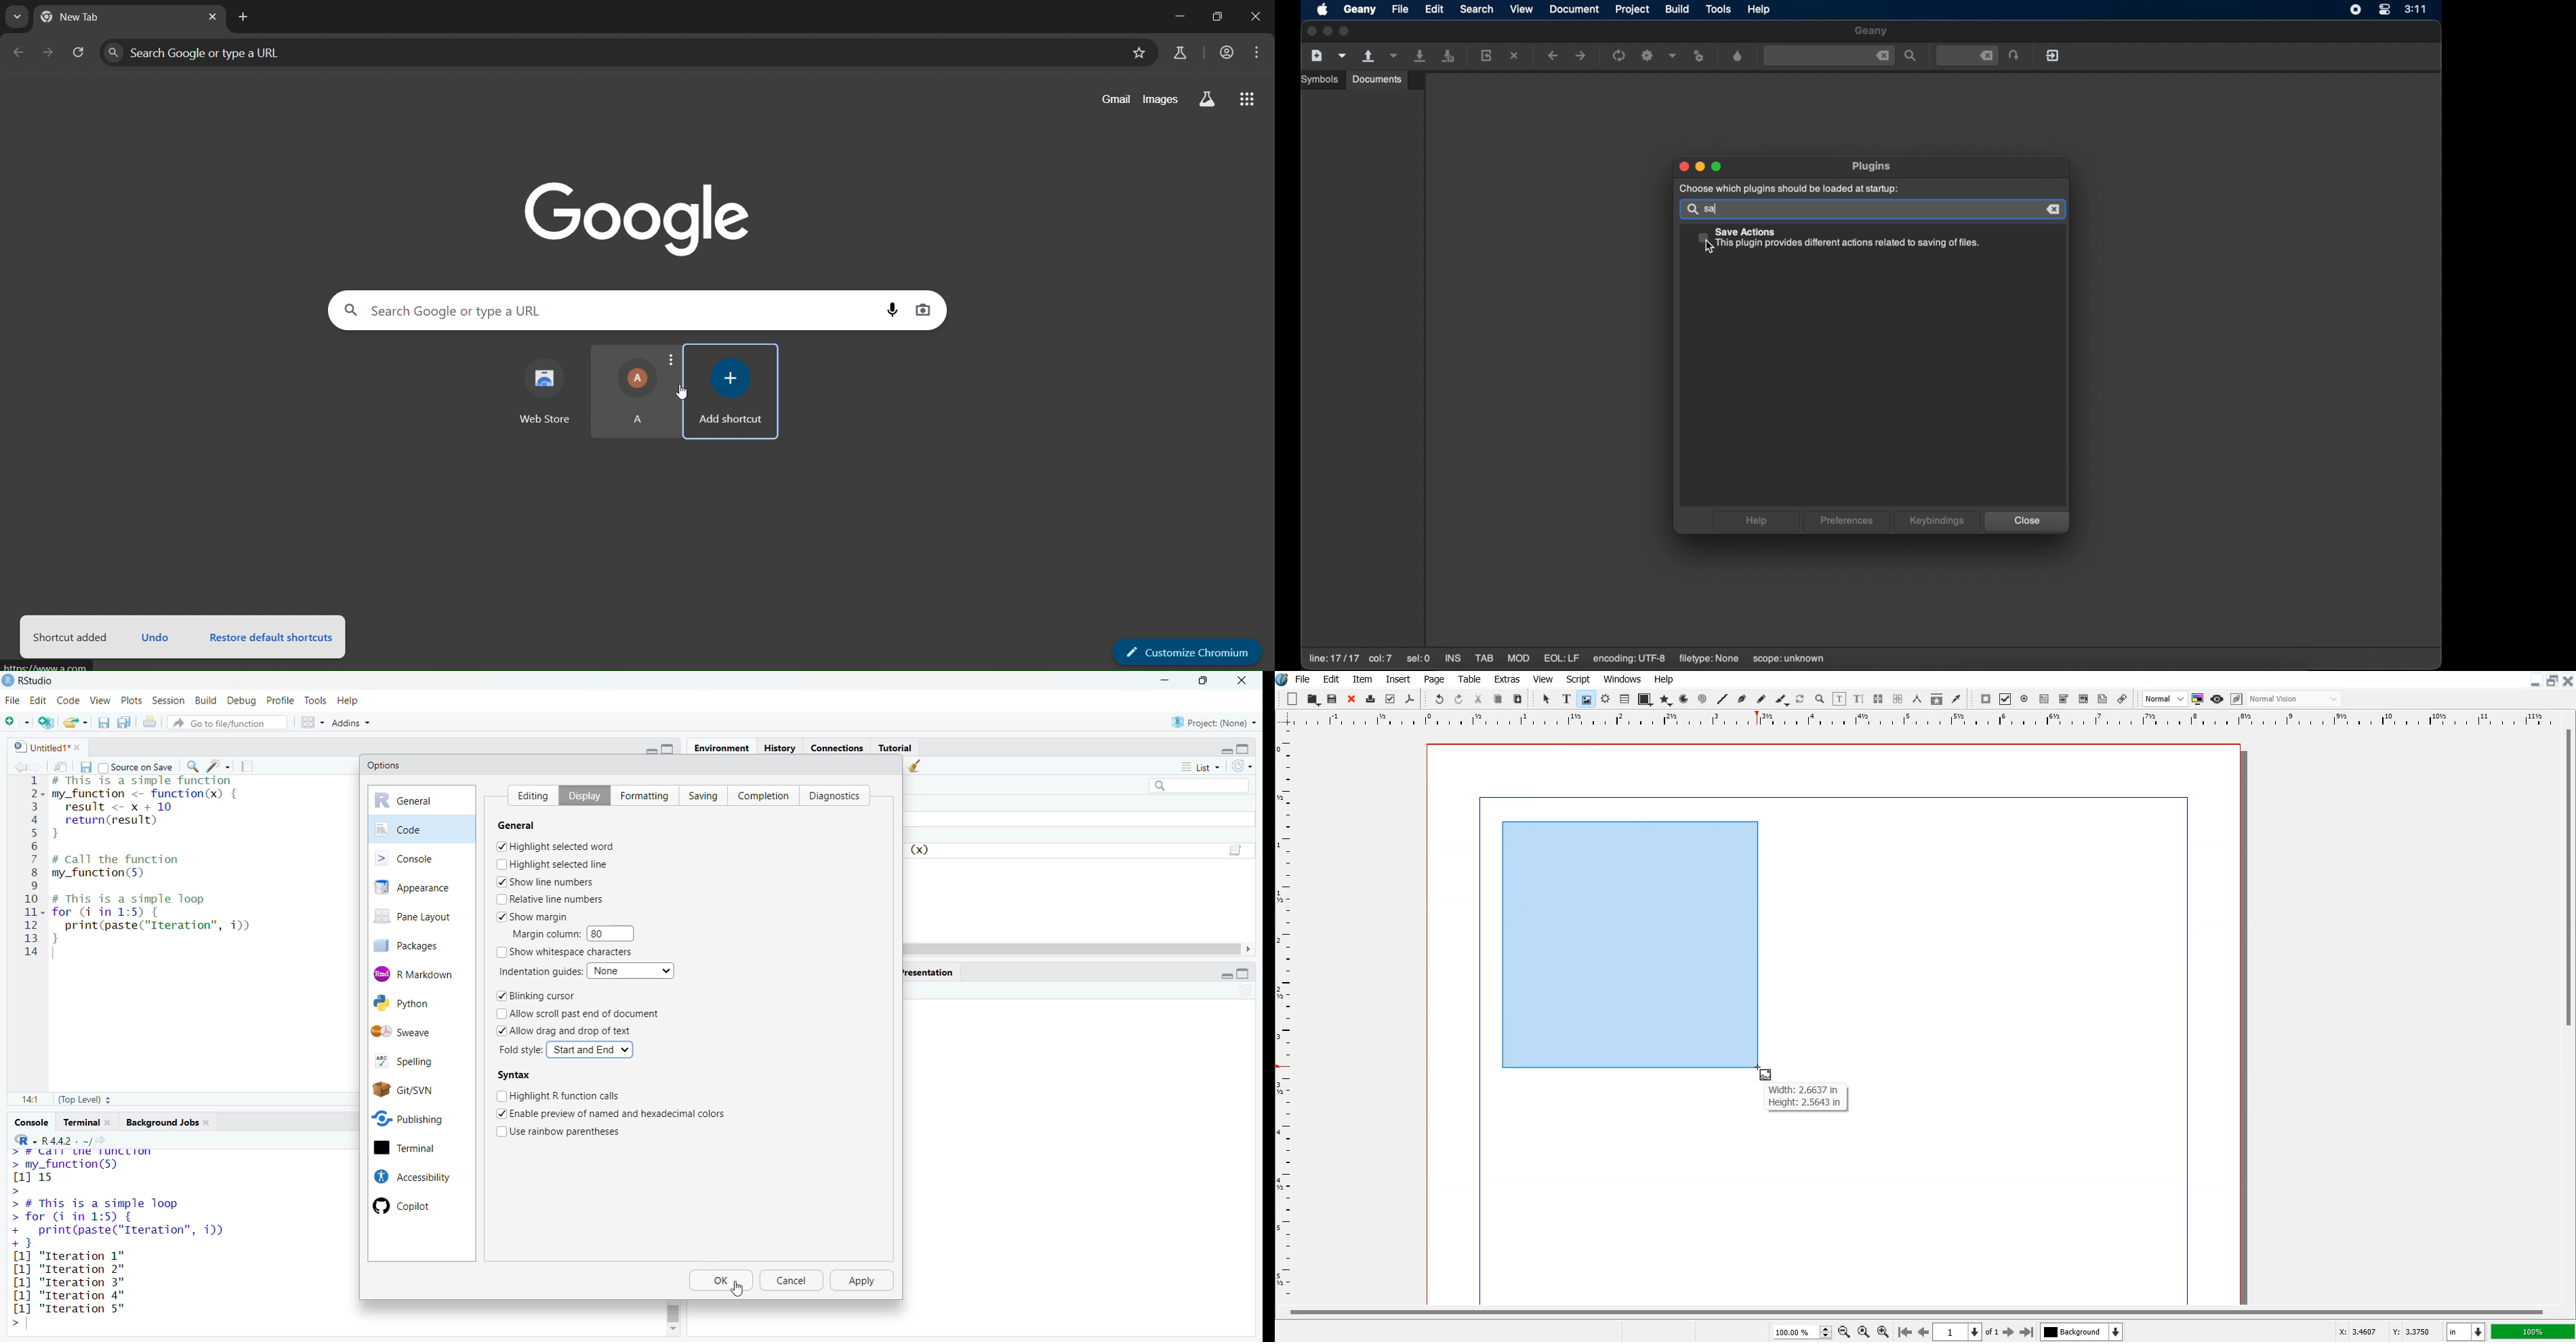 This screenshot has height=1344, width=2576. Describe the element at coordinates (1204, 99) in the screenshot. I see `search labs ` at that location.